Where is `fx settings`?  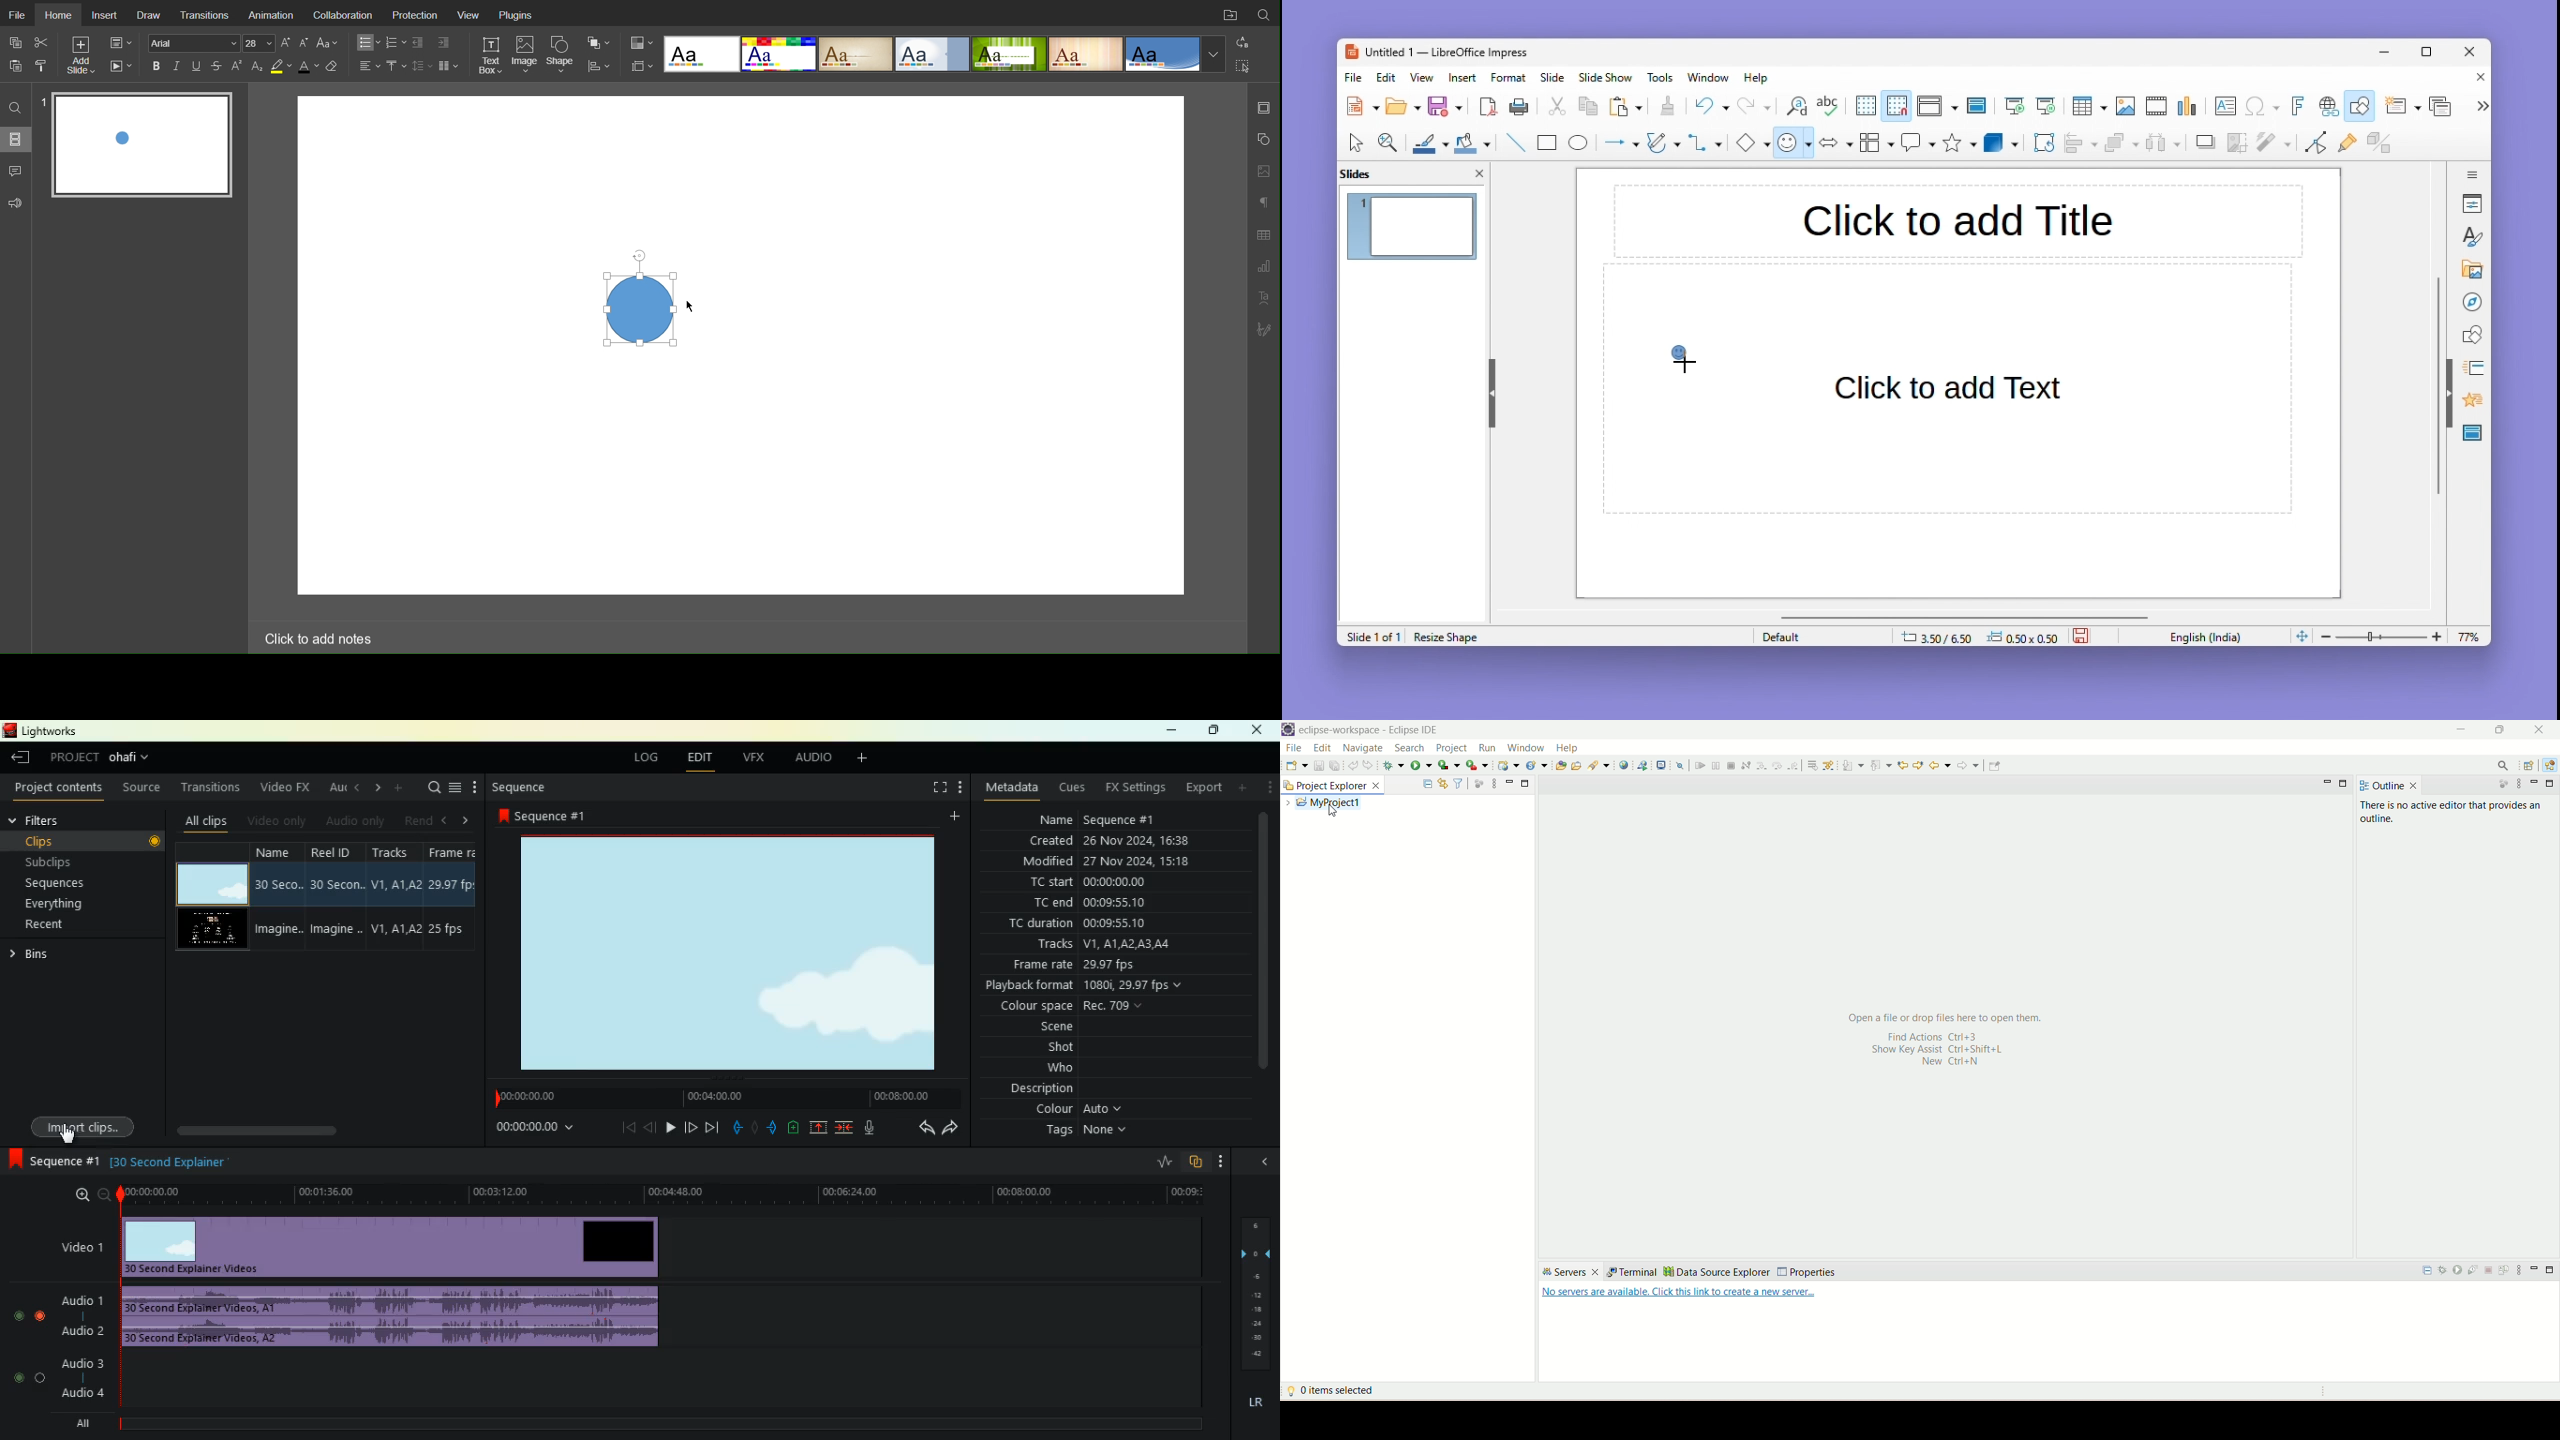
fx settings is located at coordinates (1134, 788).